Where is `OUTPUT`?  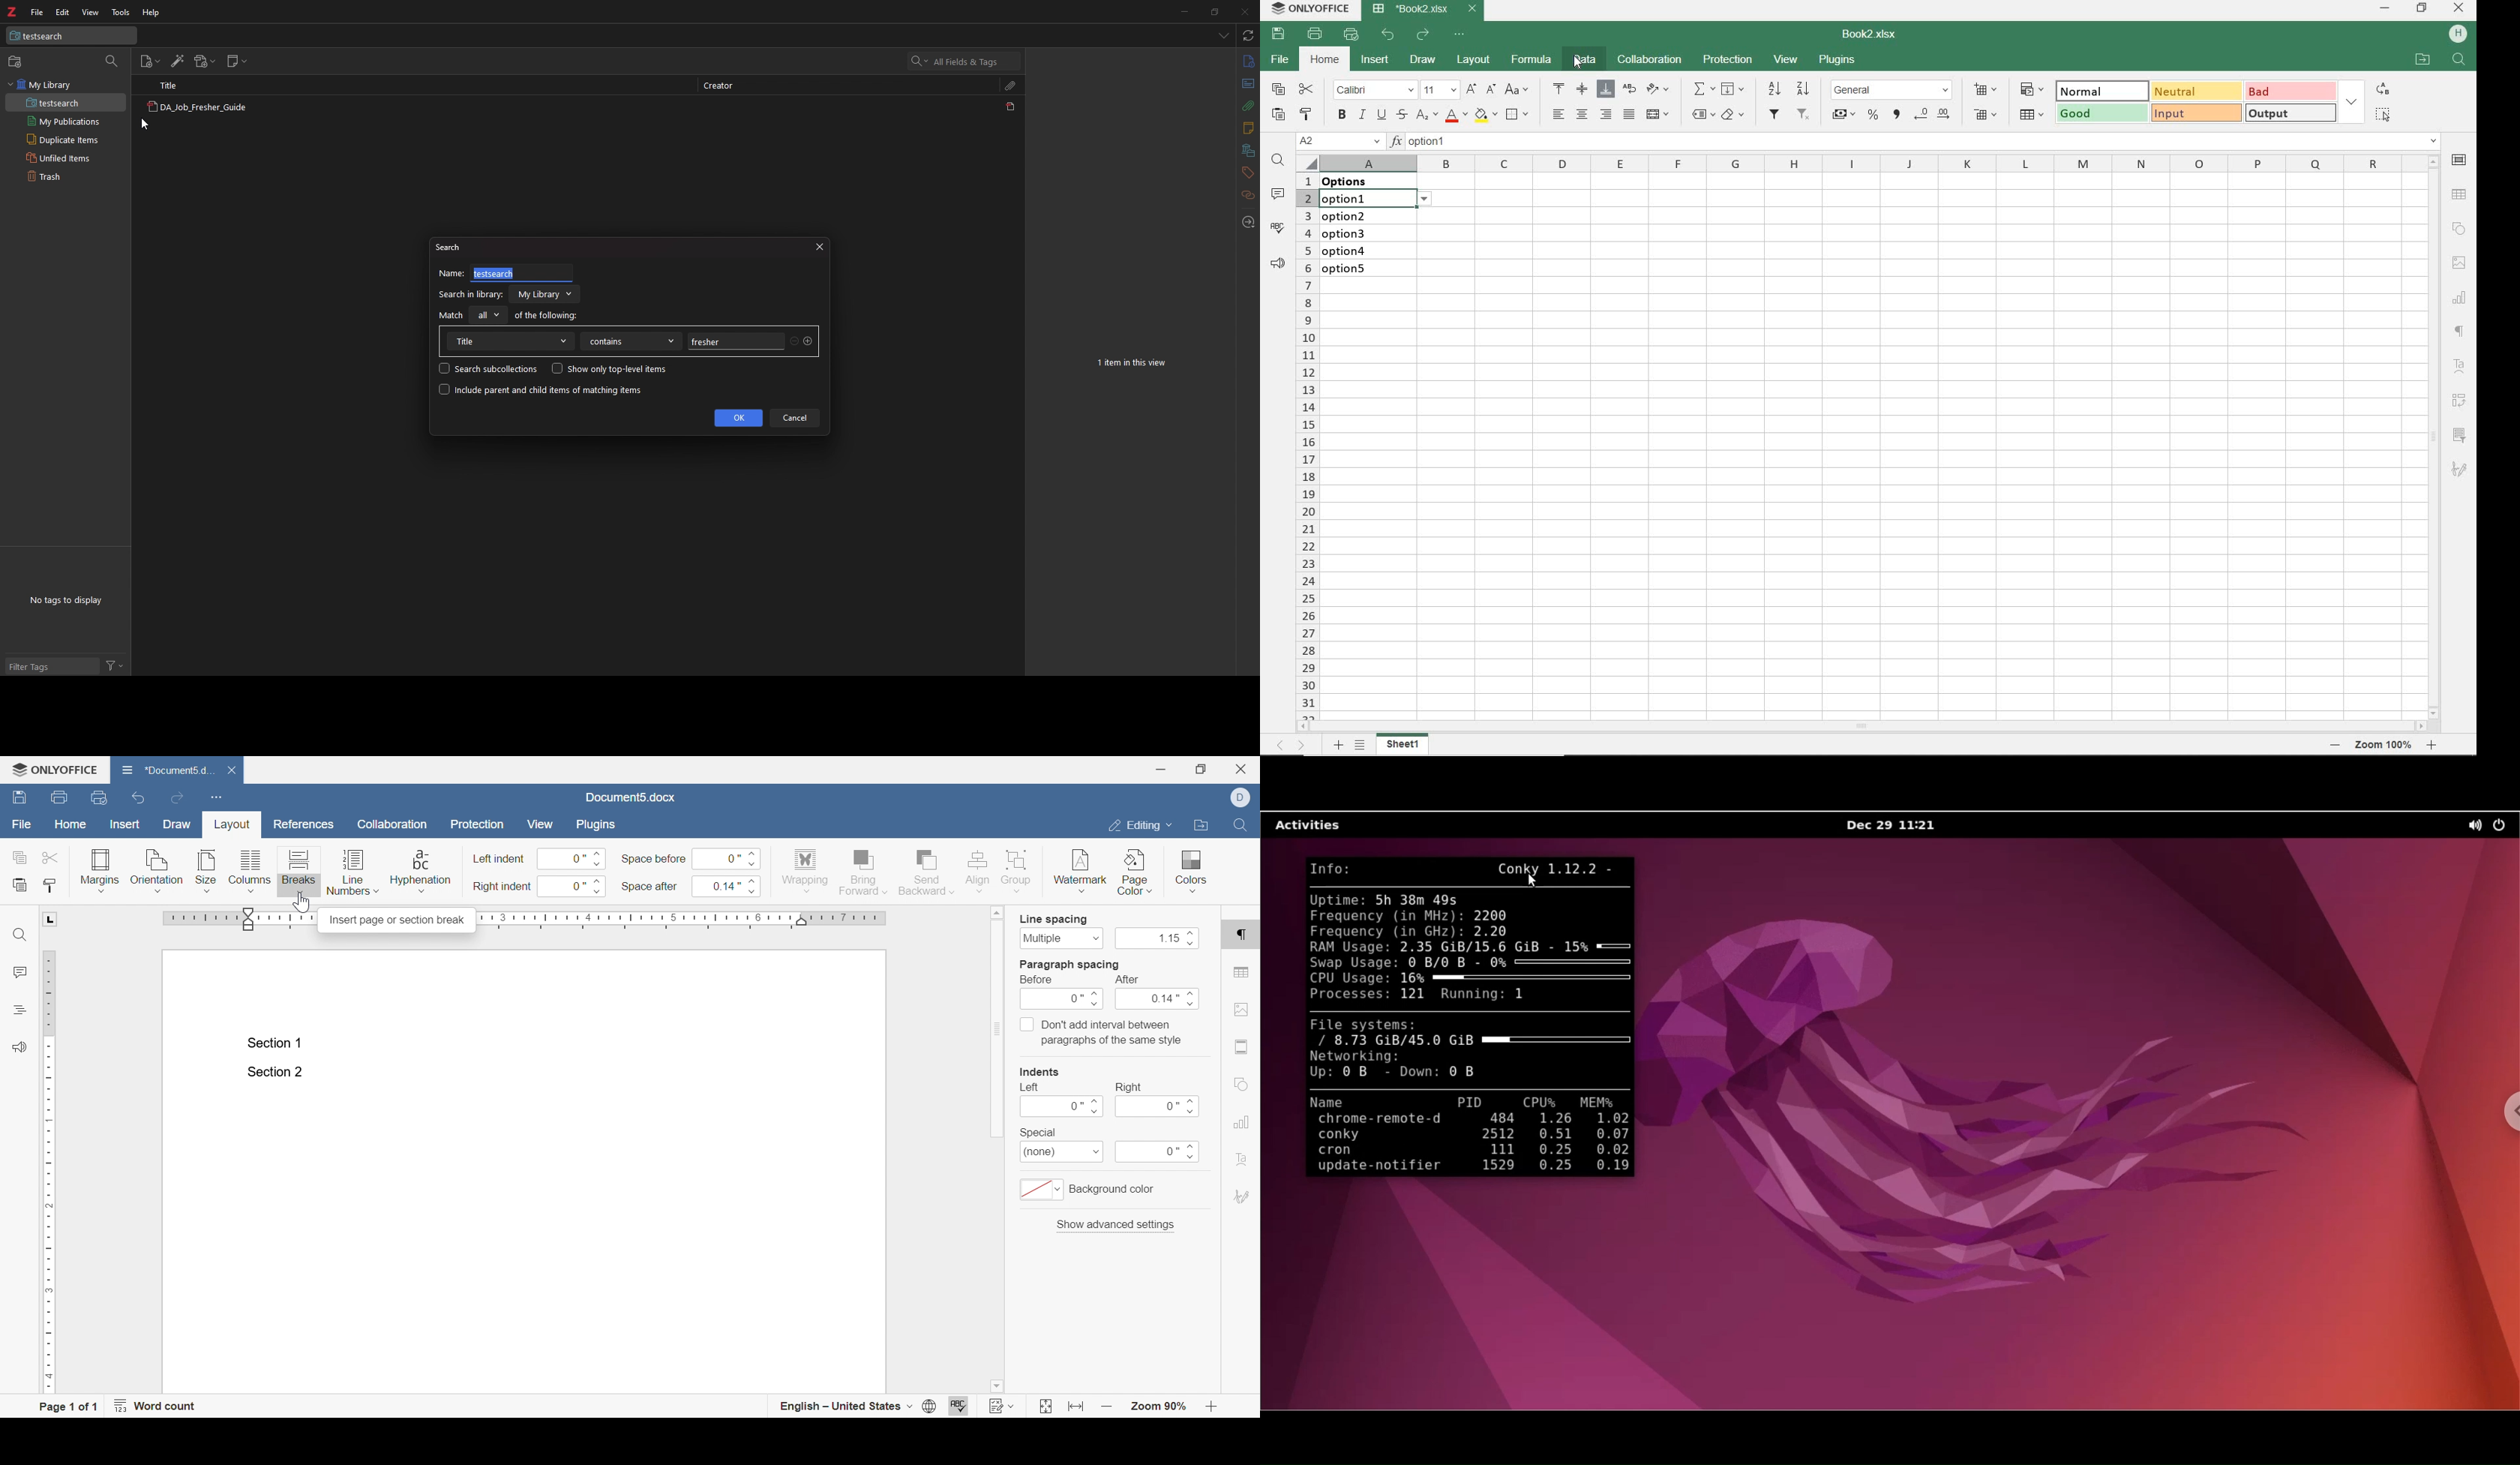
OUTPUT is located at coordinates (2290, 112).